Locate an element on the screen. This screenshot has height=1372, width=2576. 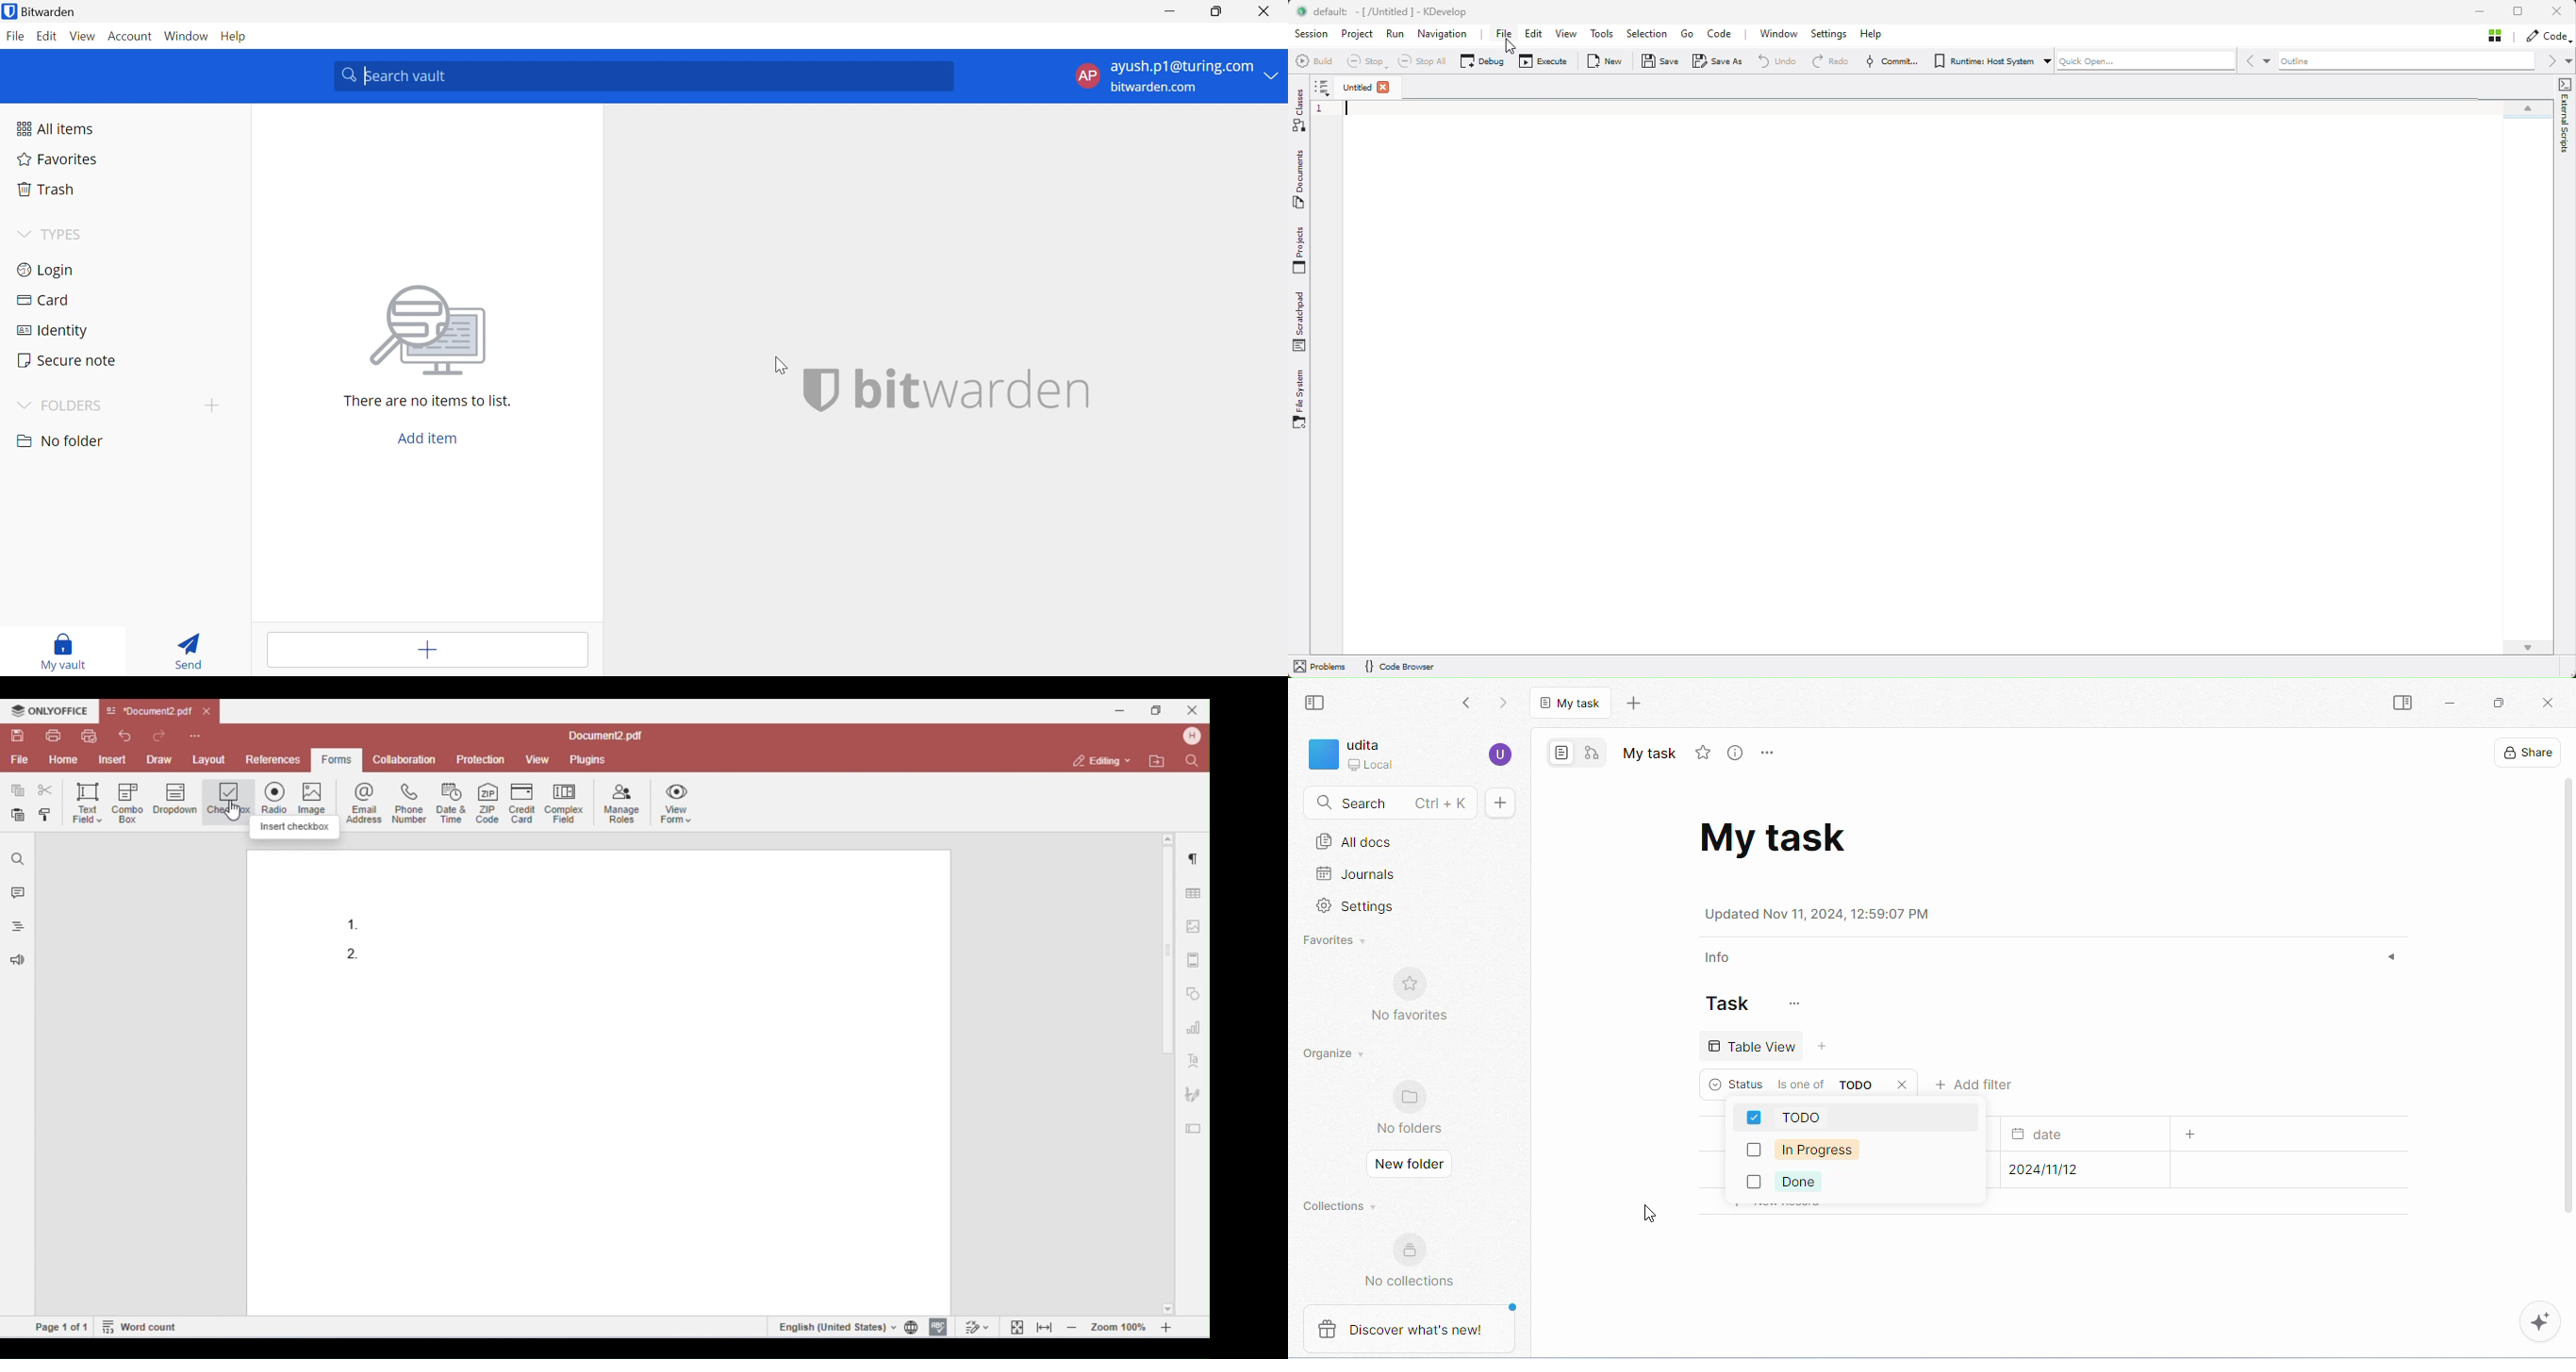
task doc name is located at coordinates (1775, 836).